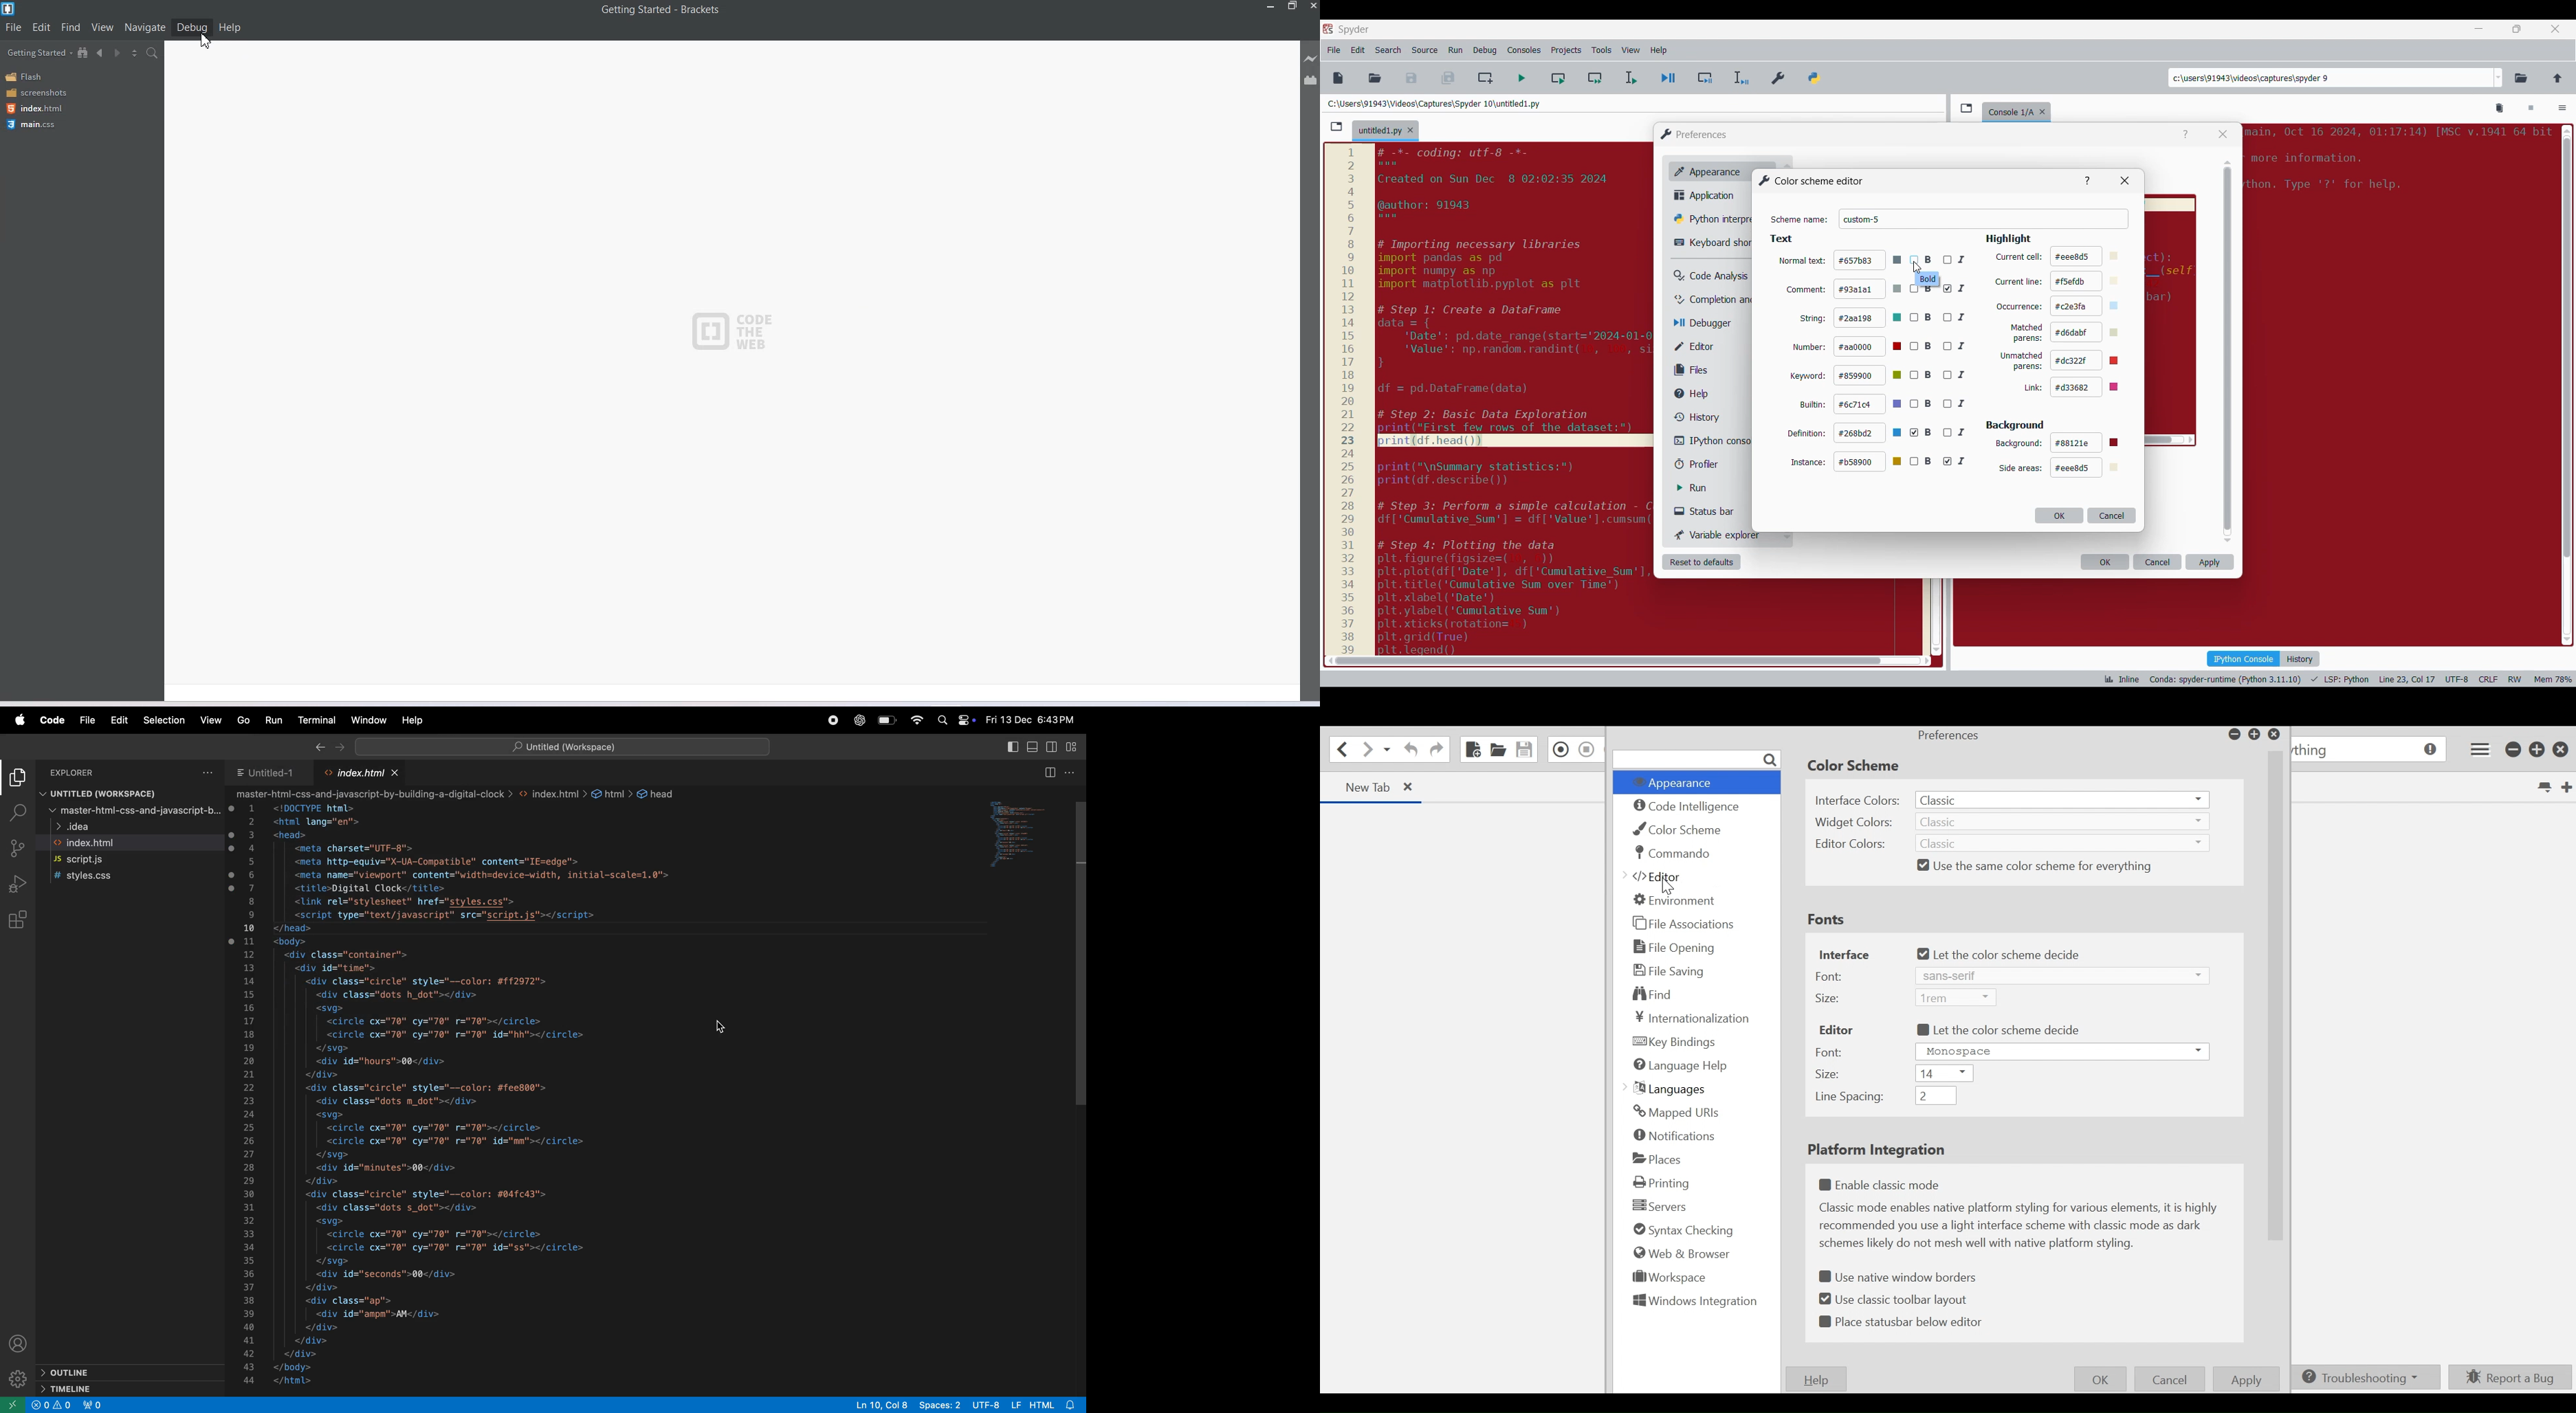 Image resolution: width=2576 pixels, height=1428 pixels. What do you see at coordinates (943, 1406) in the screenshot?
I see `spaces 2` at bounding box center [943, 1406].